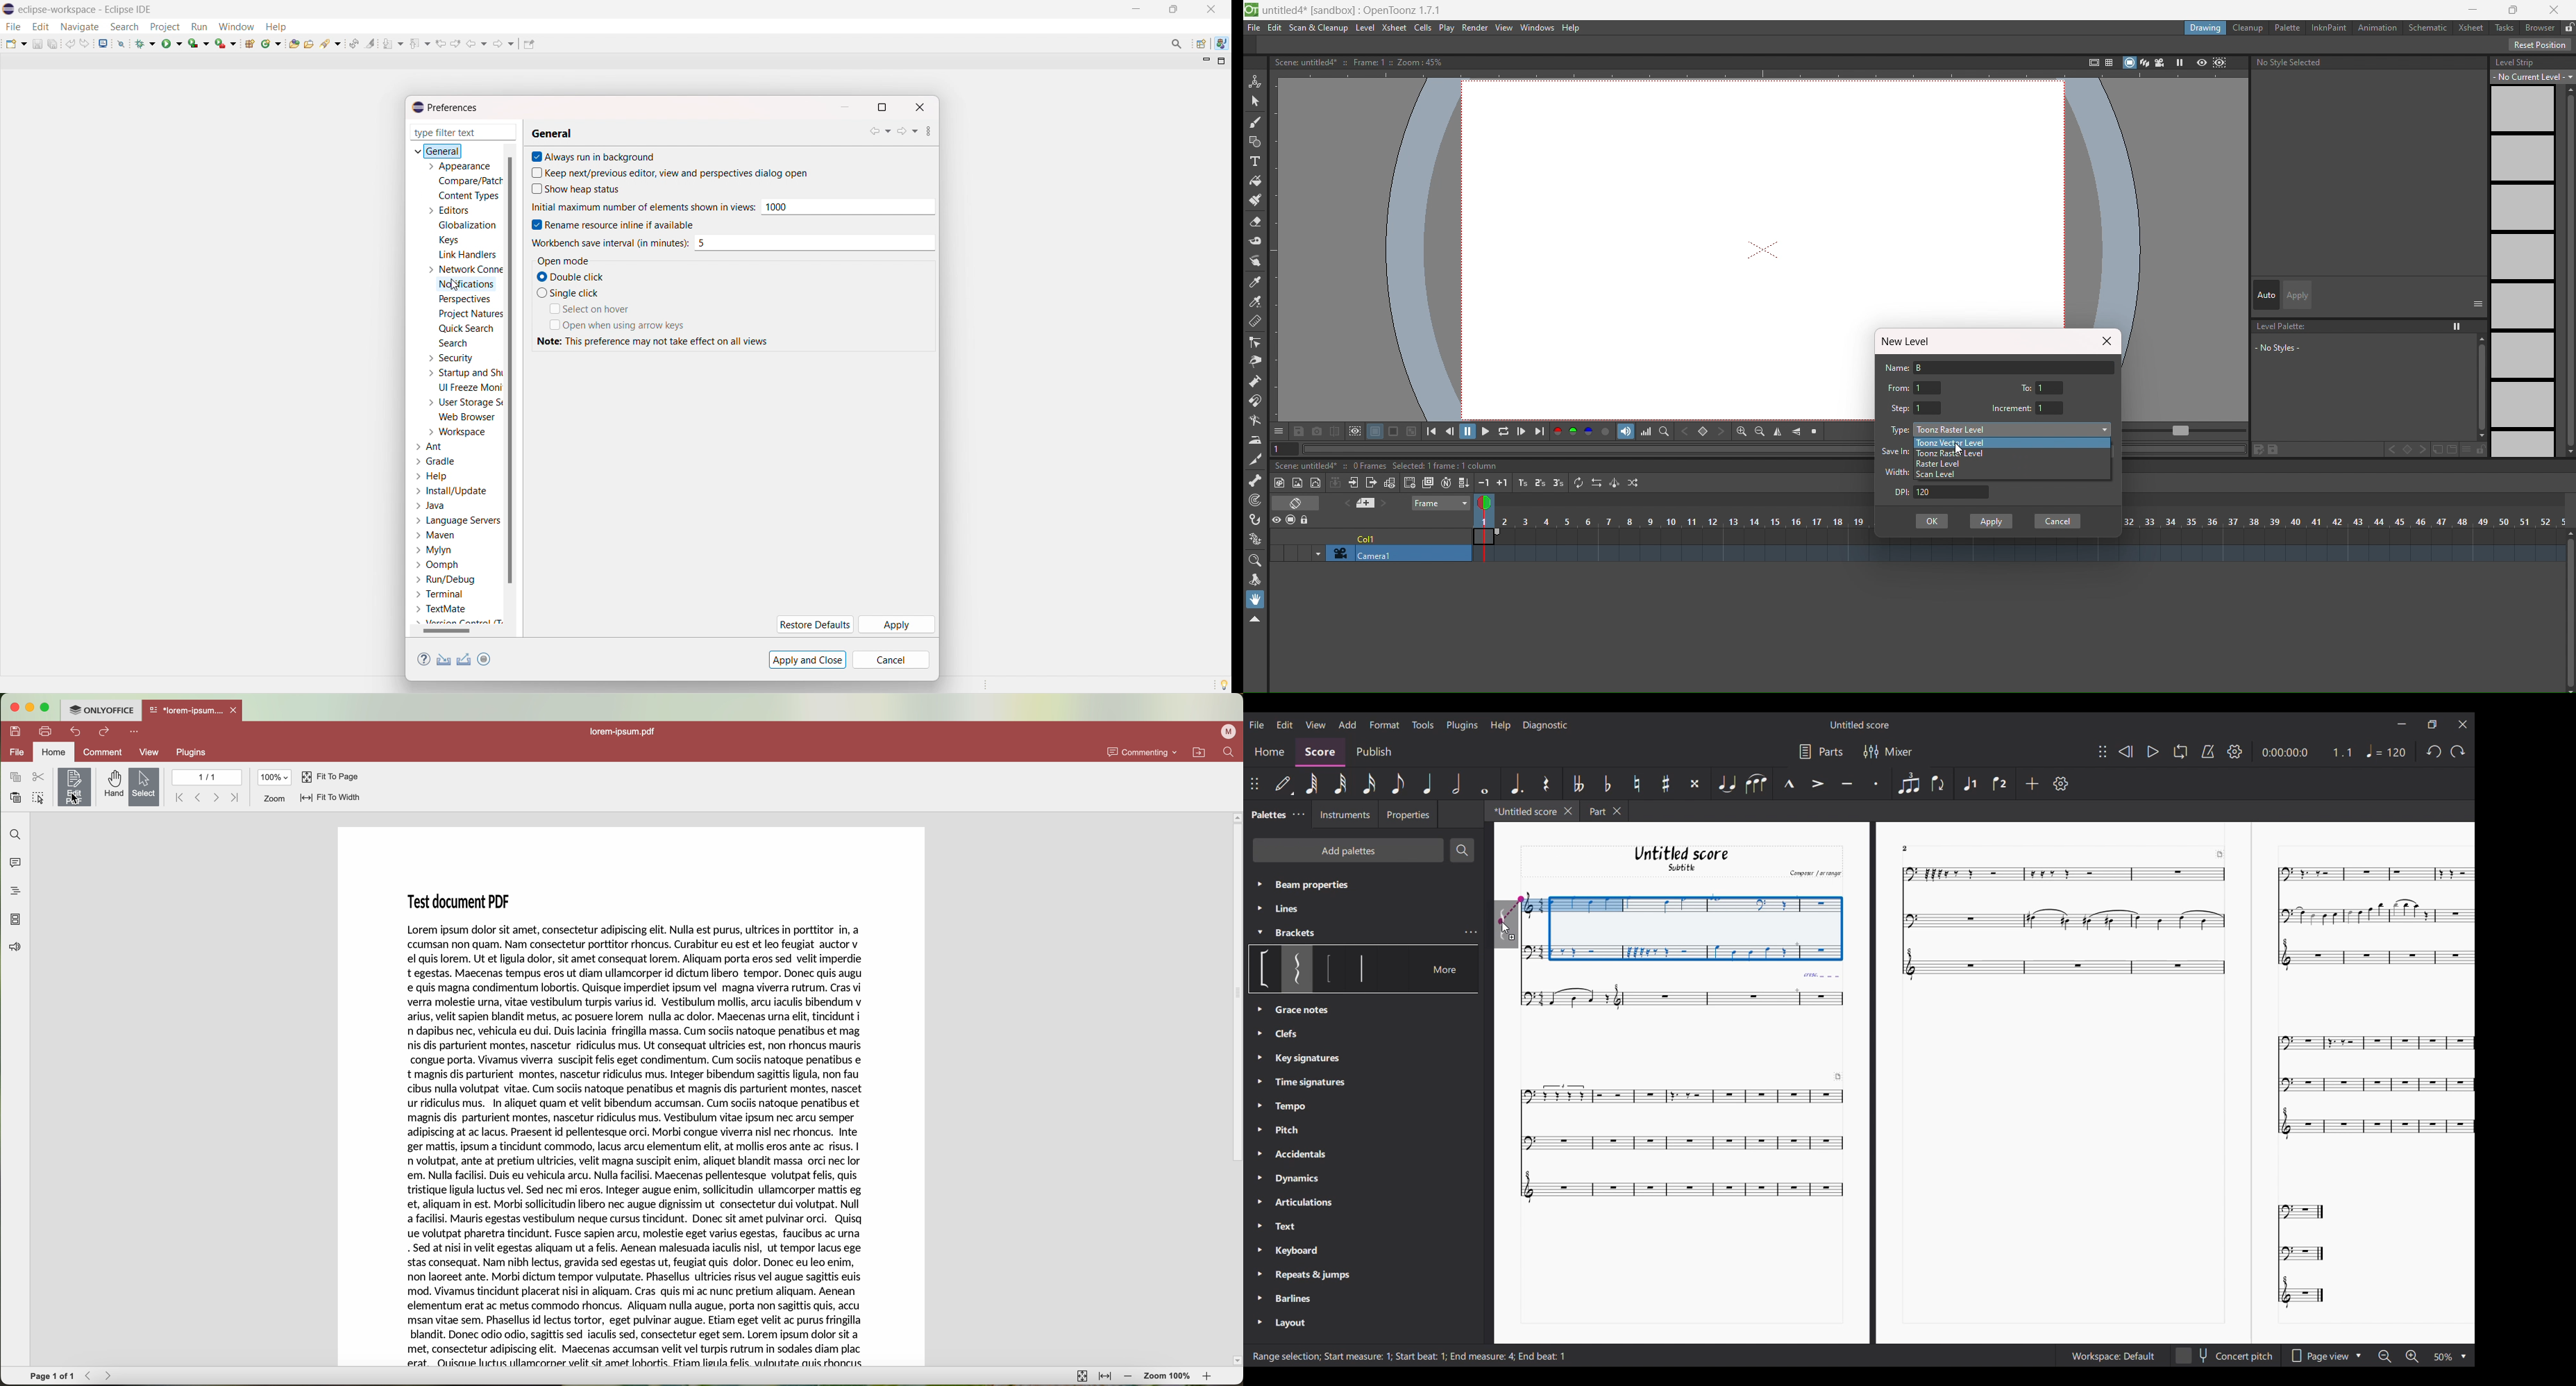 This screenshot has height=1400, width=2576. I want to click on level strip, so click(2515, 62).